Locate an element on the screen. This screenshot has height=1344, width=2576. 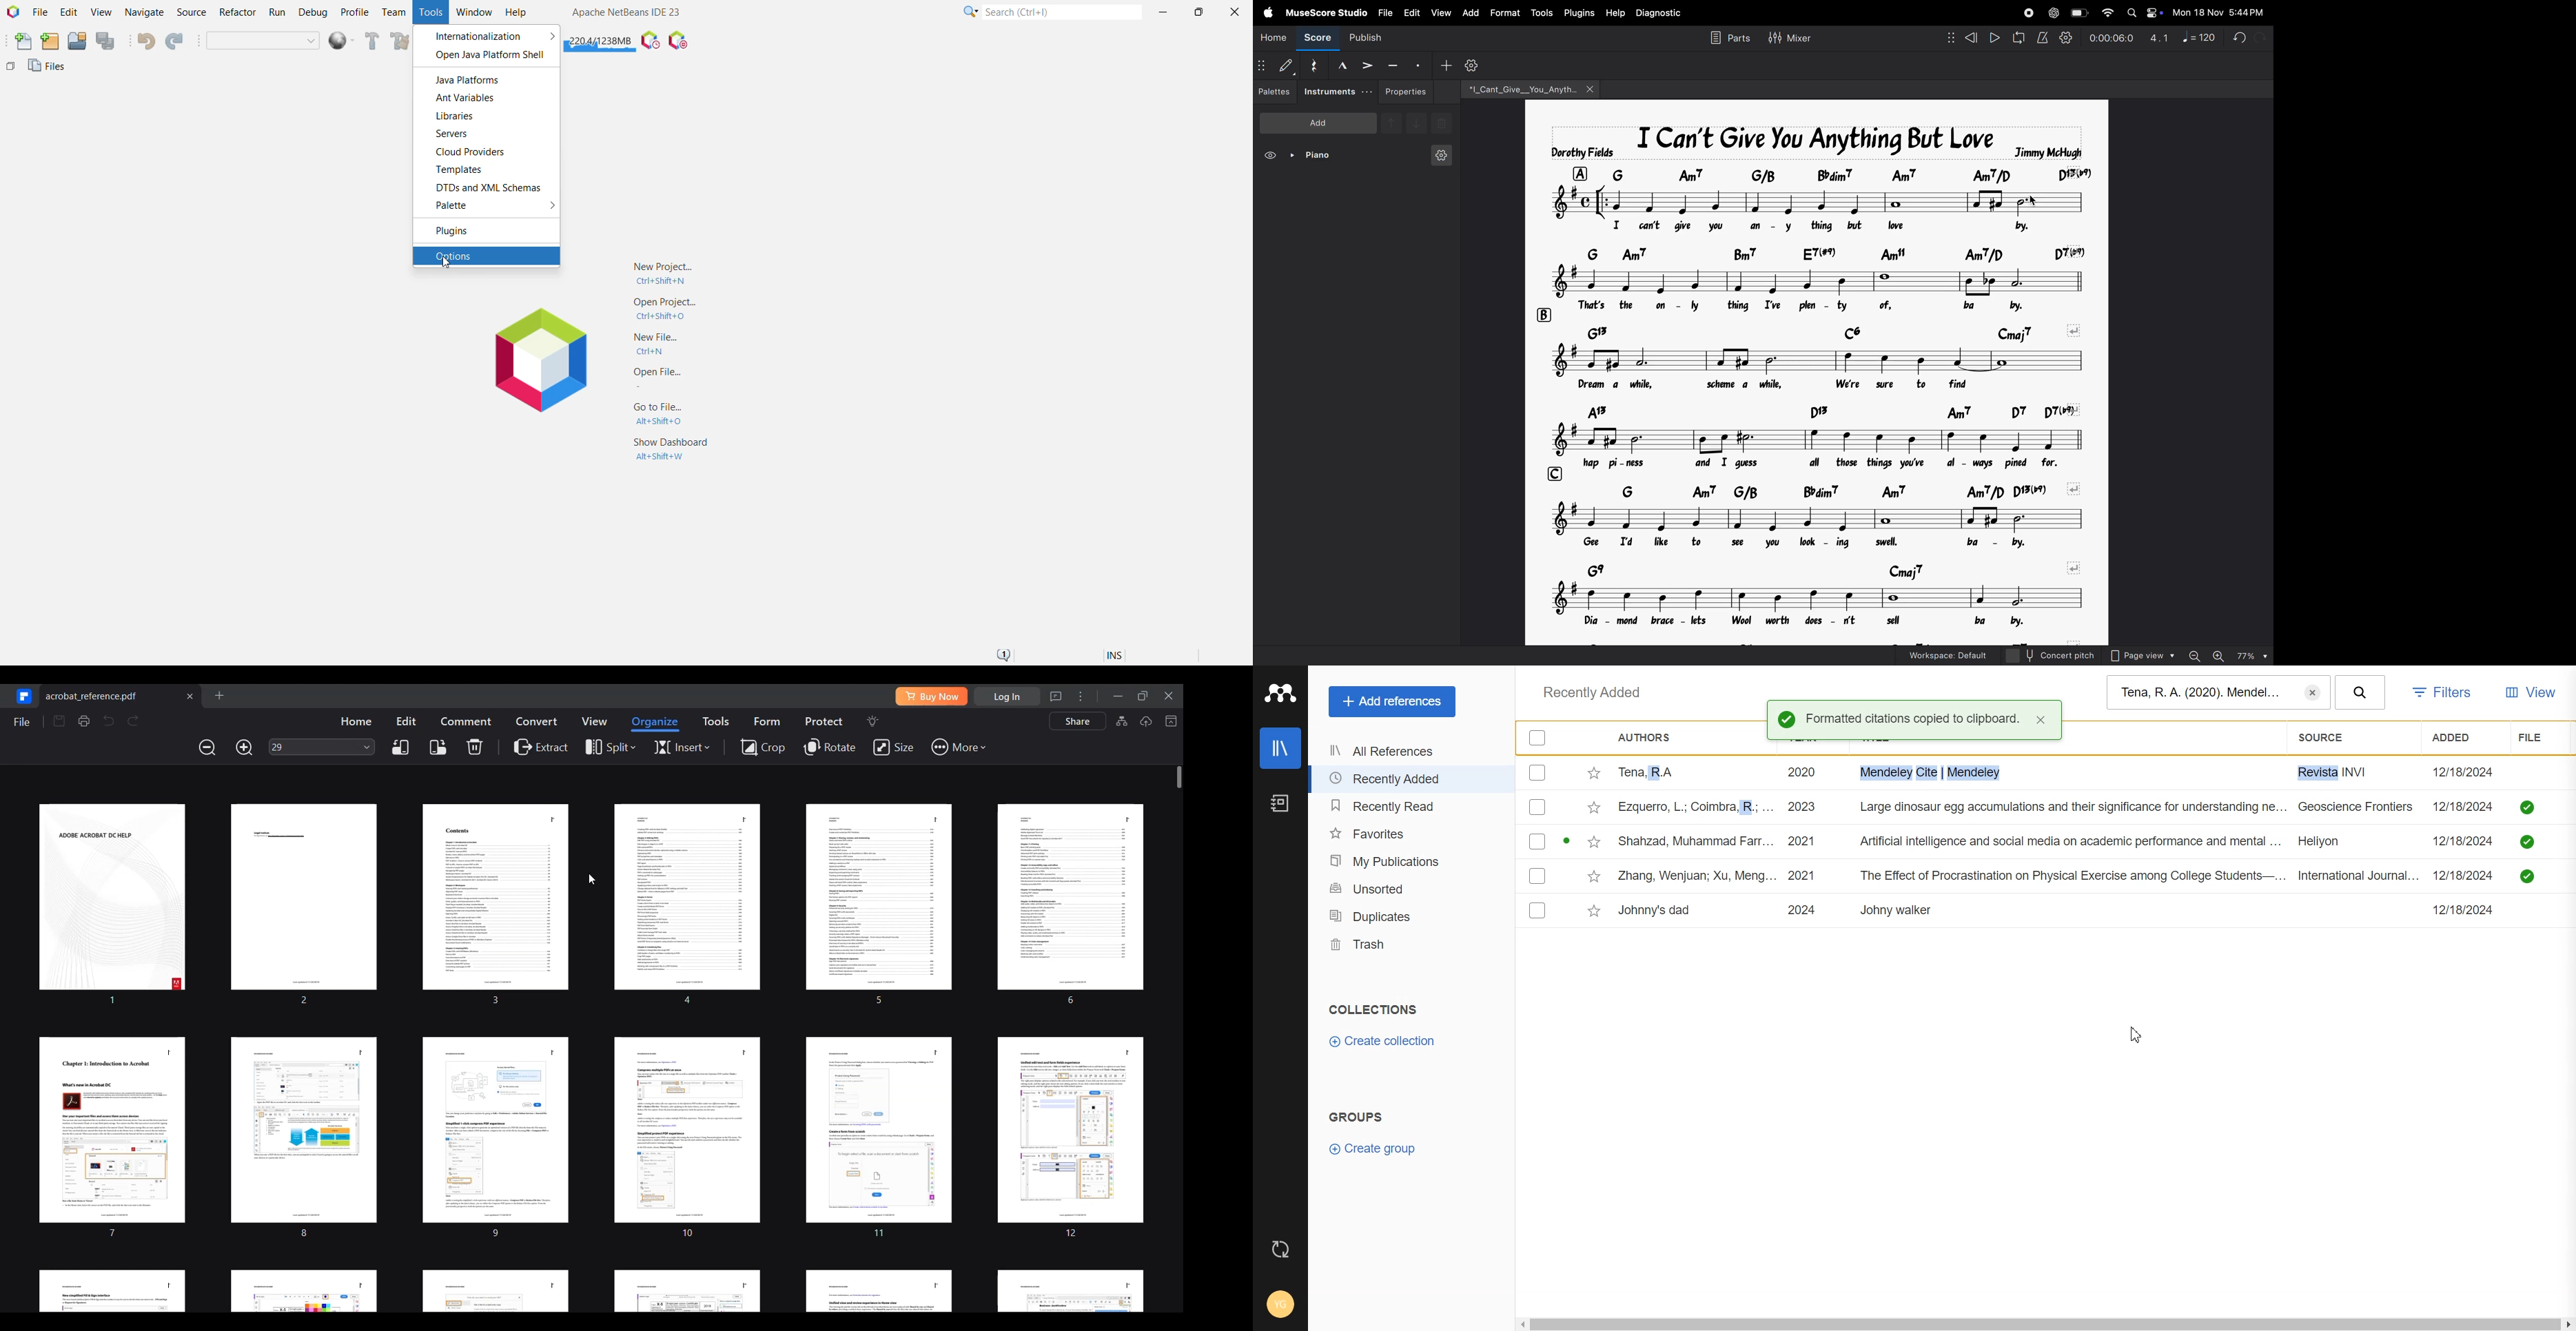
diagnostic is located at coordinates (1662, 15).